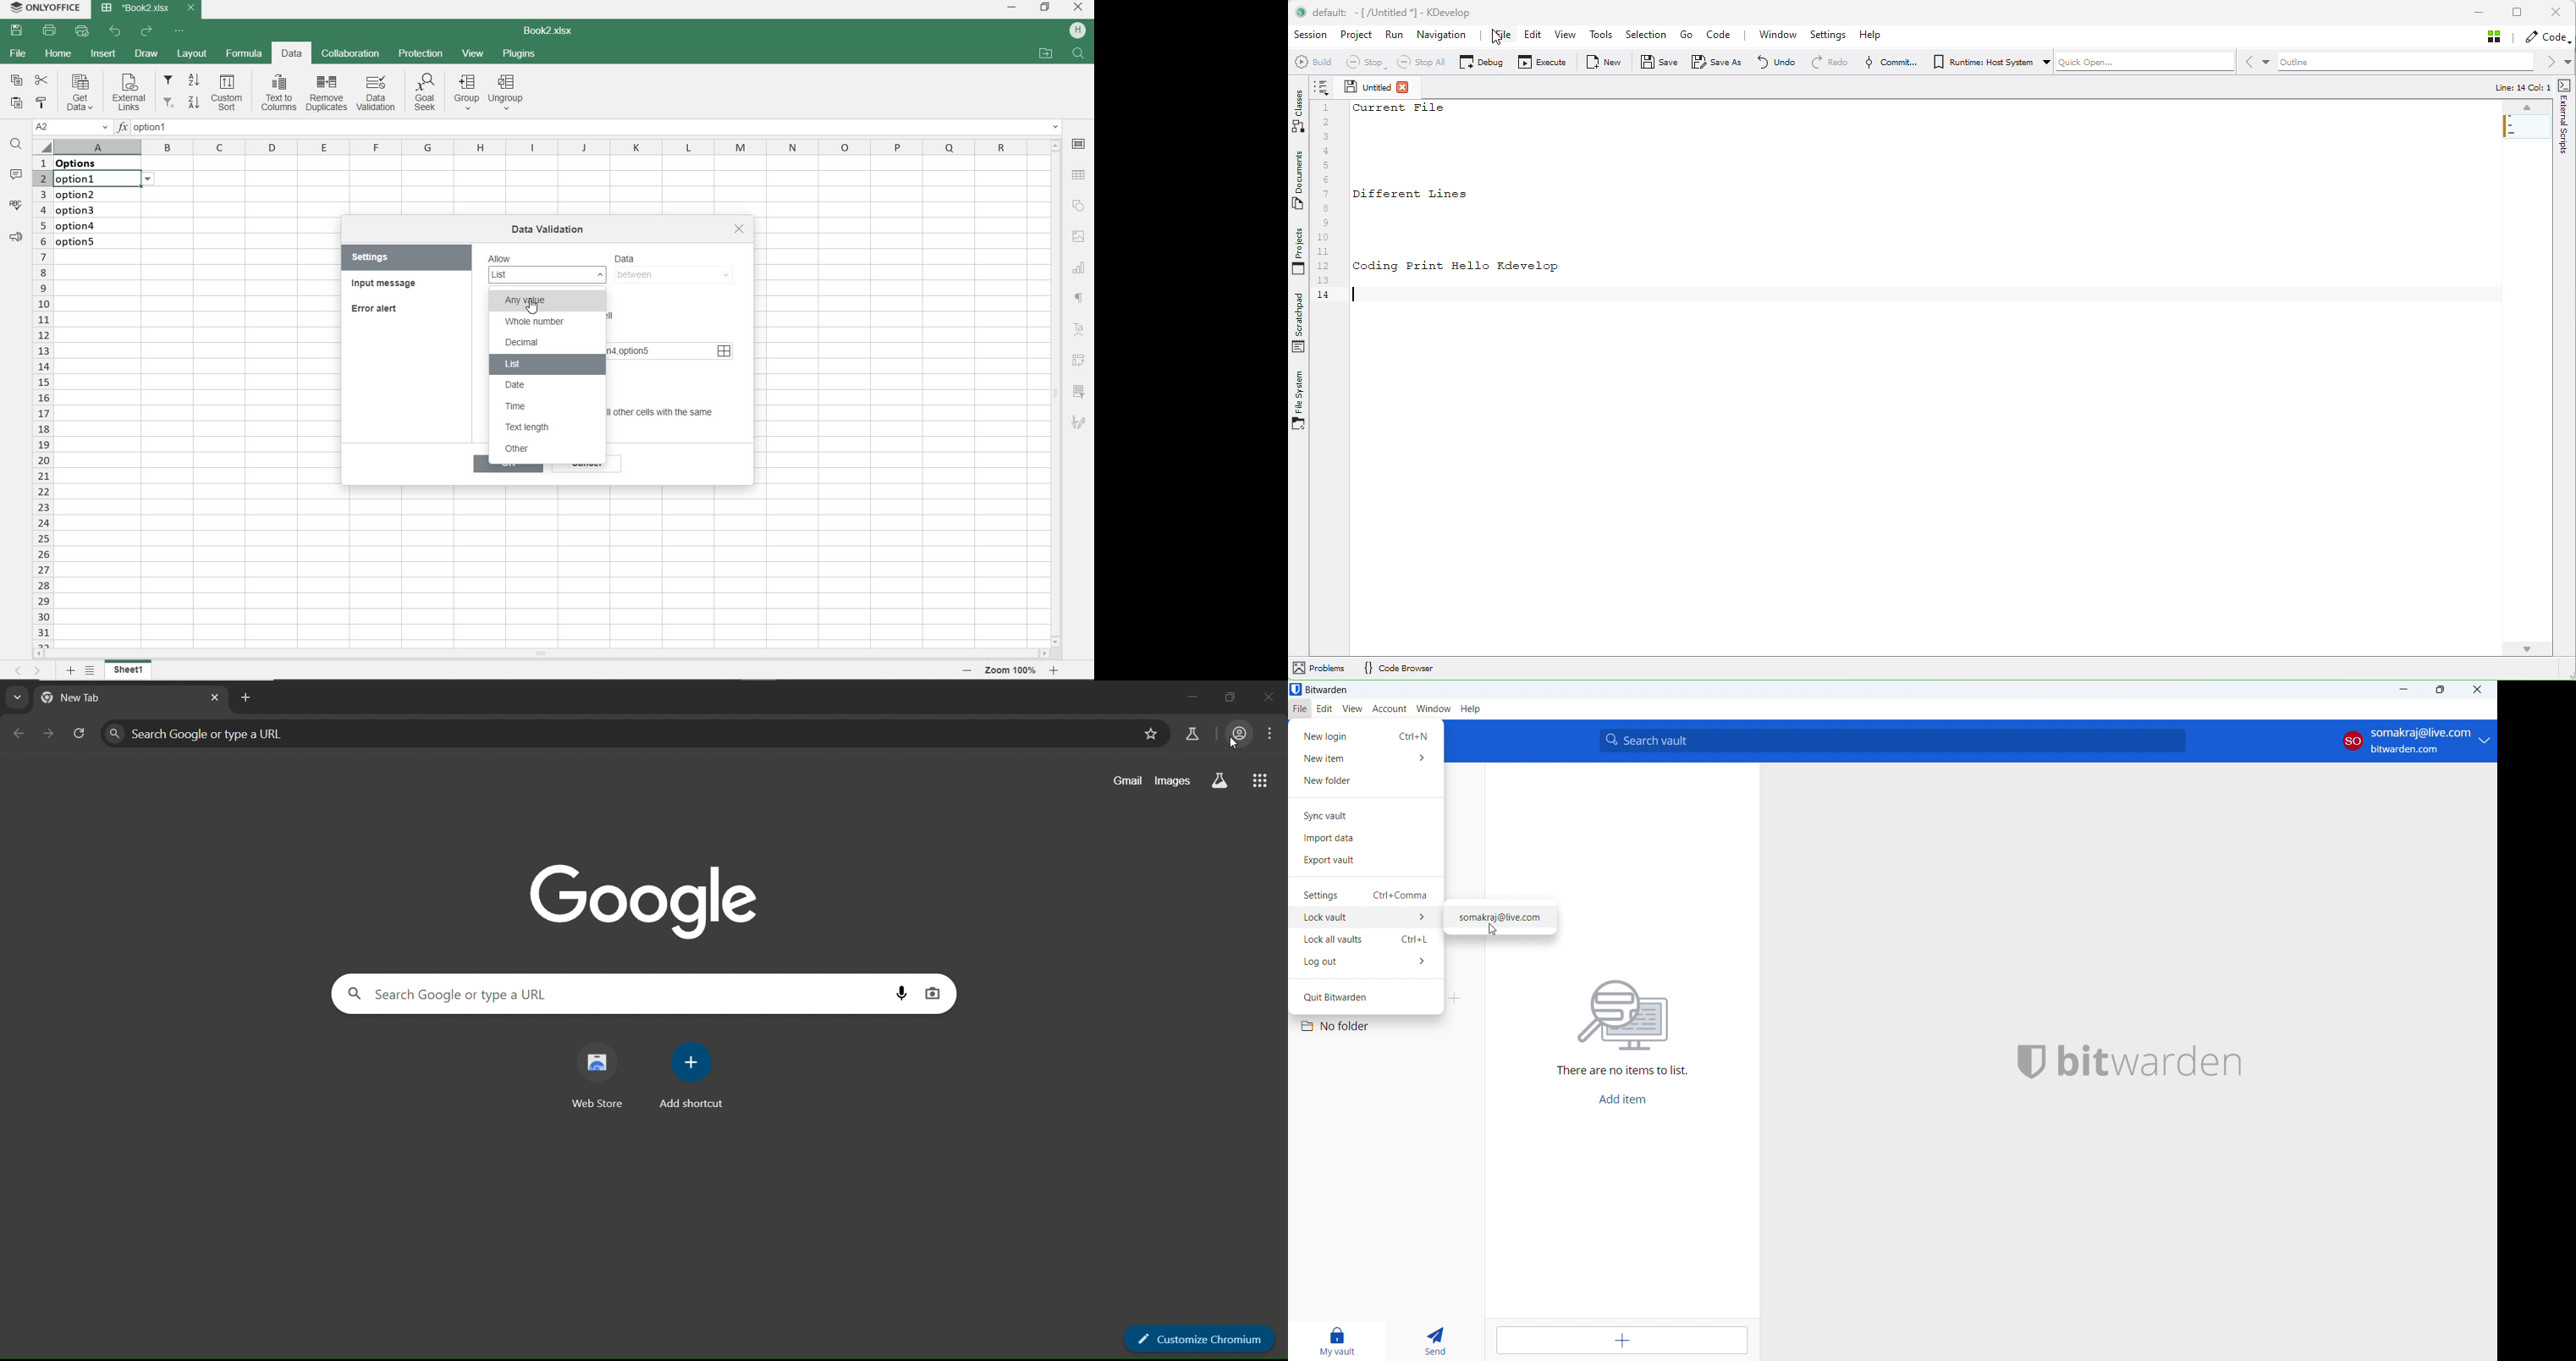 This screenshot has height=1372, width=2576. I want to click on mail id, so click(1502, 917).